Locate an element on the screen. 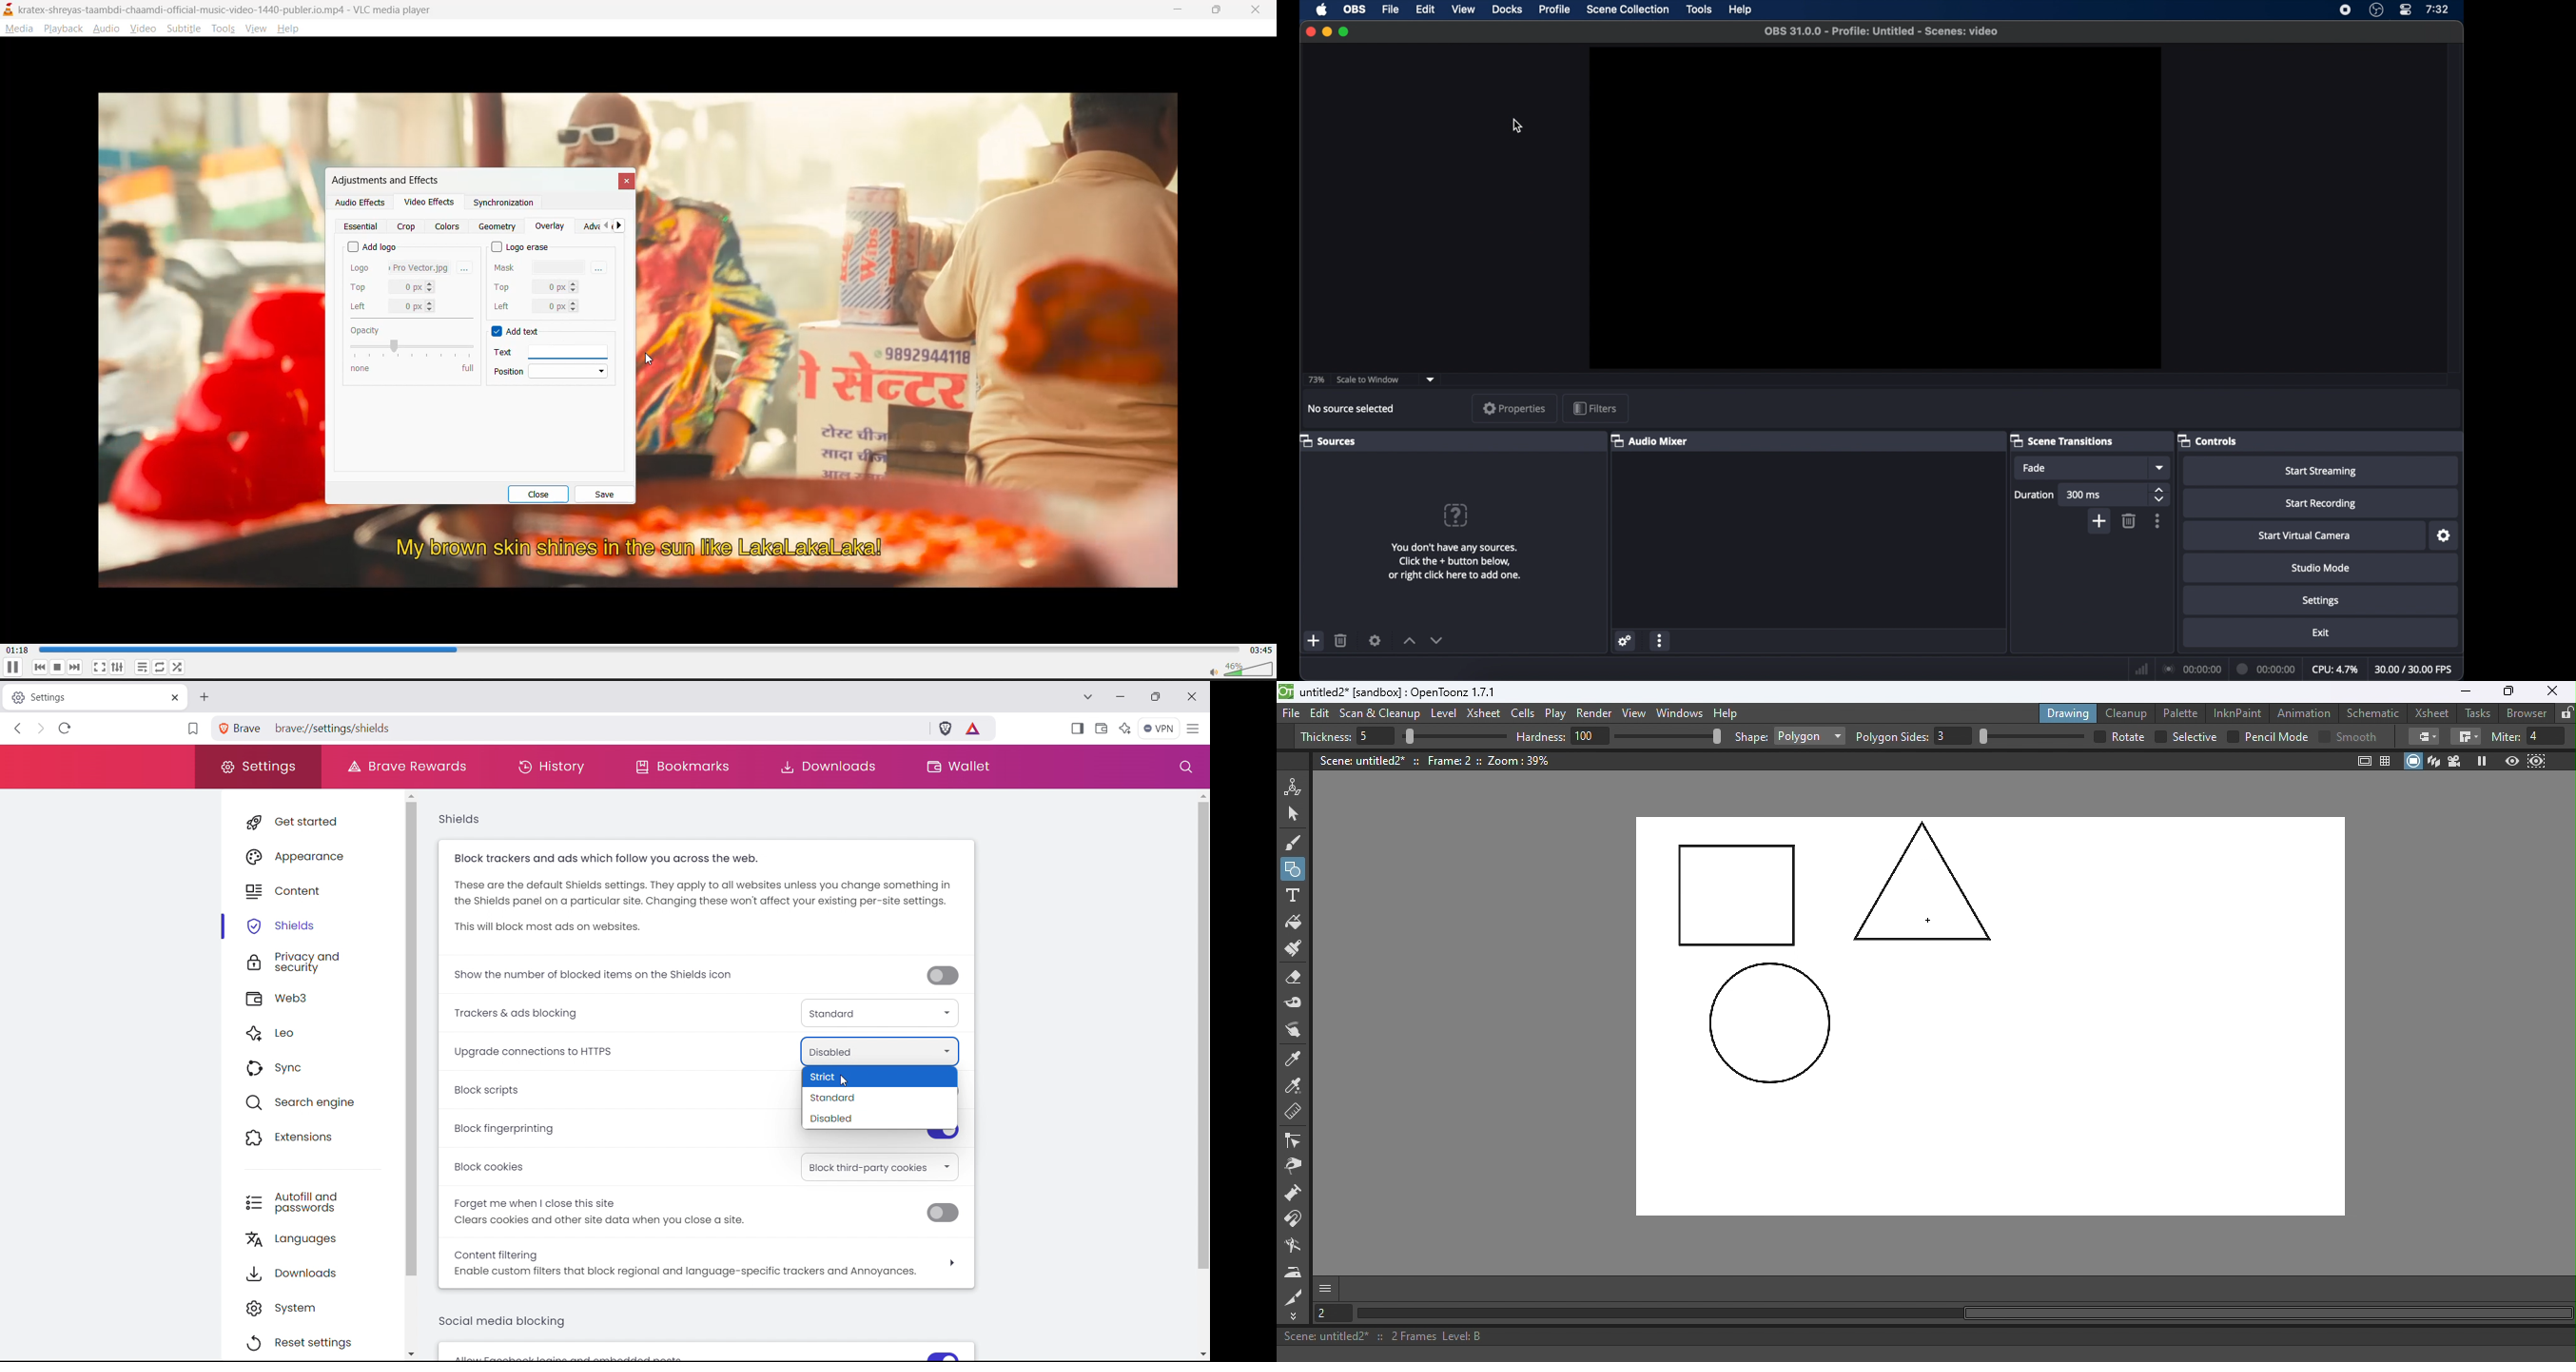 Image resolution: width=2576 pixels, height=1372 pixels. network is located at coordinates (2142, 668).